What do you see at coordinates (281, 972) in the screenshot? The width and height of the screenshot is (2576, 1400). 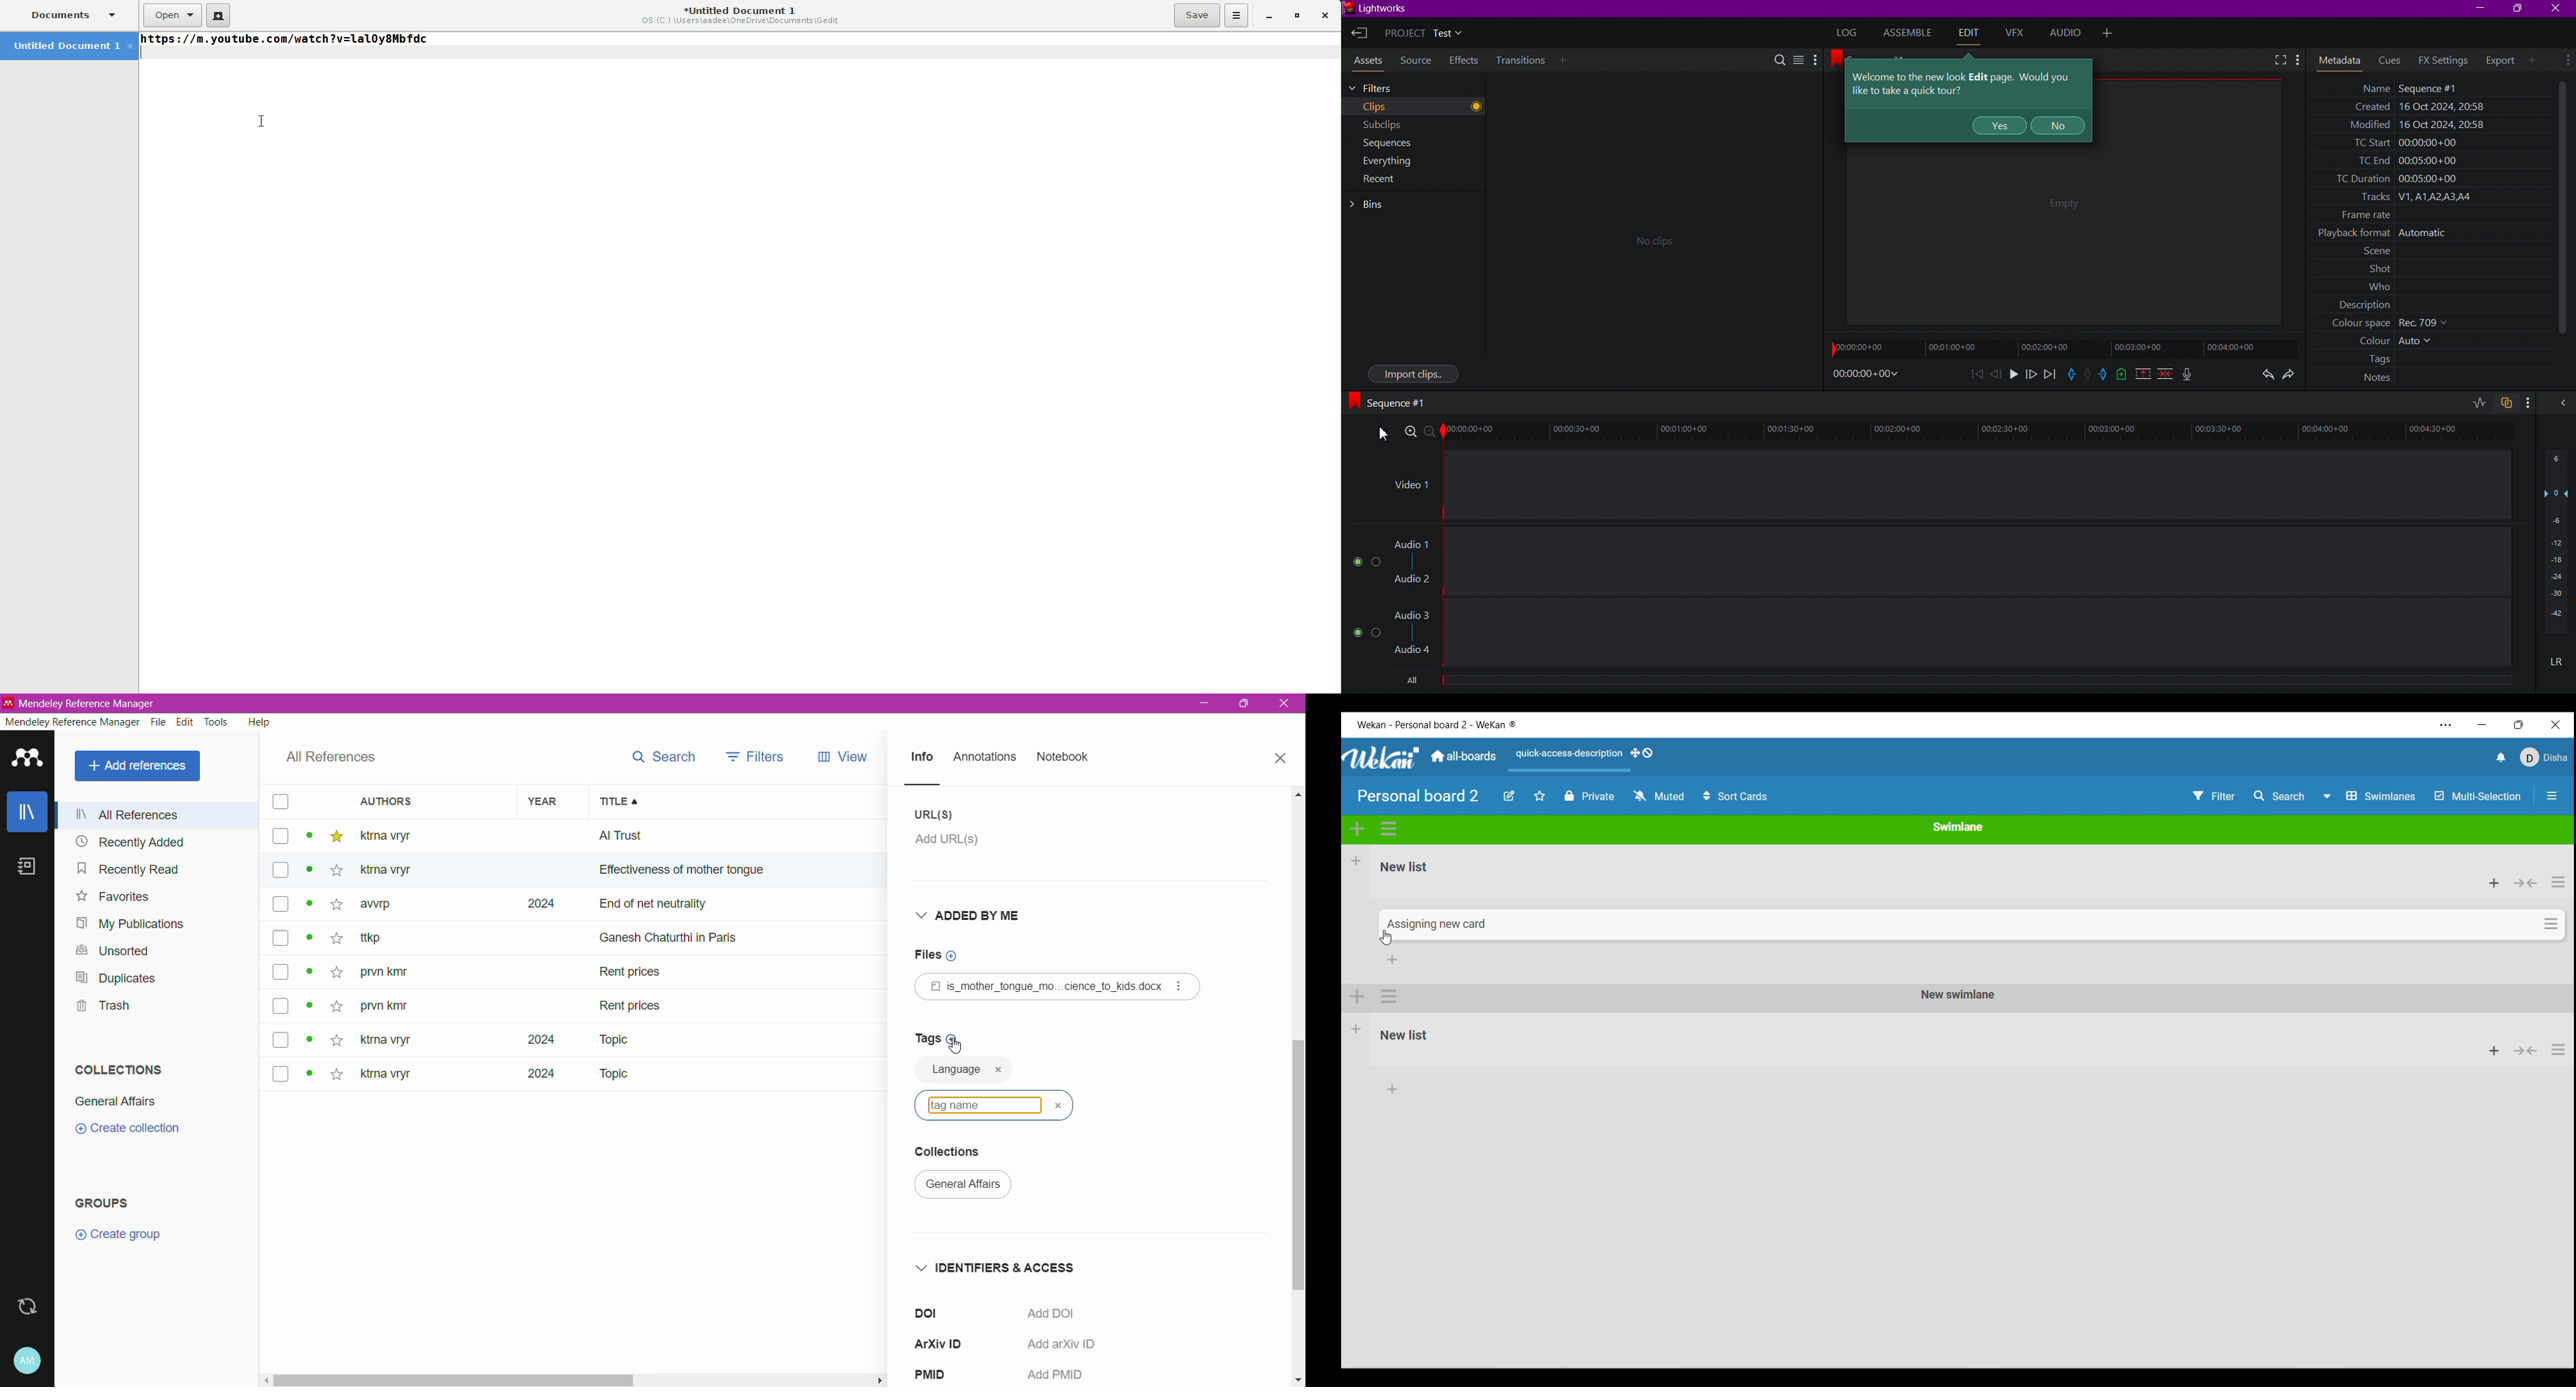 I see `box` at bounding box center [281, 972].